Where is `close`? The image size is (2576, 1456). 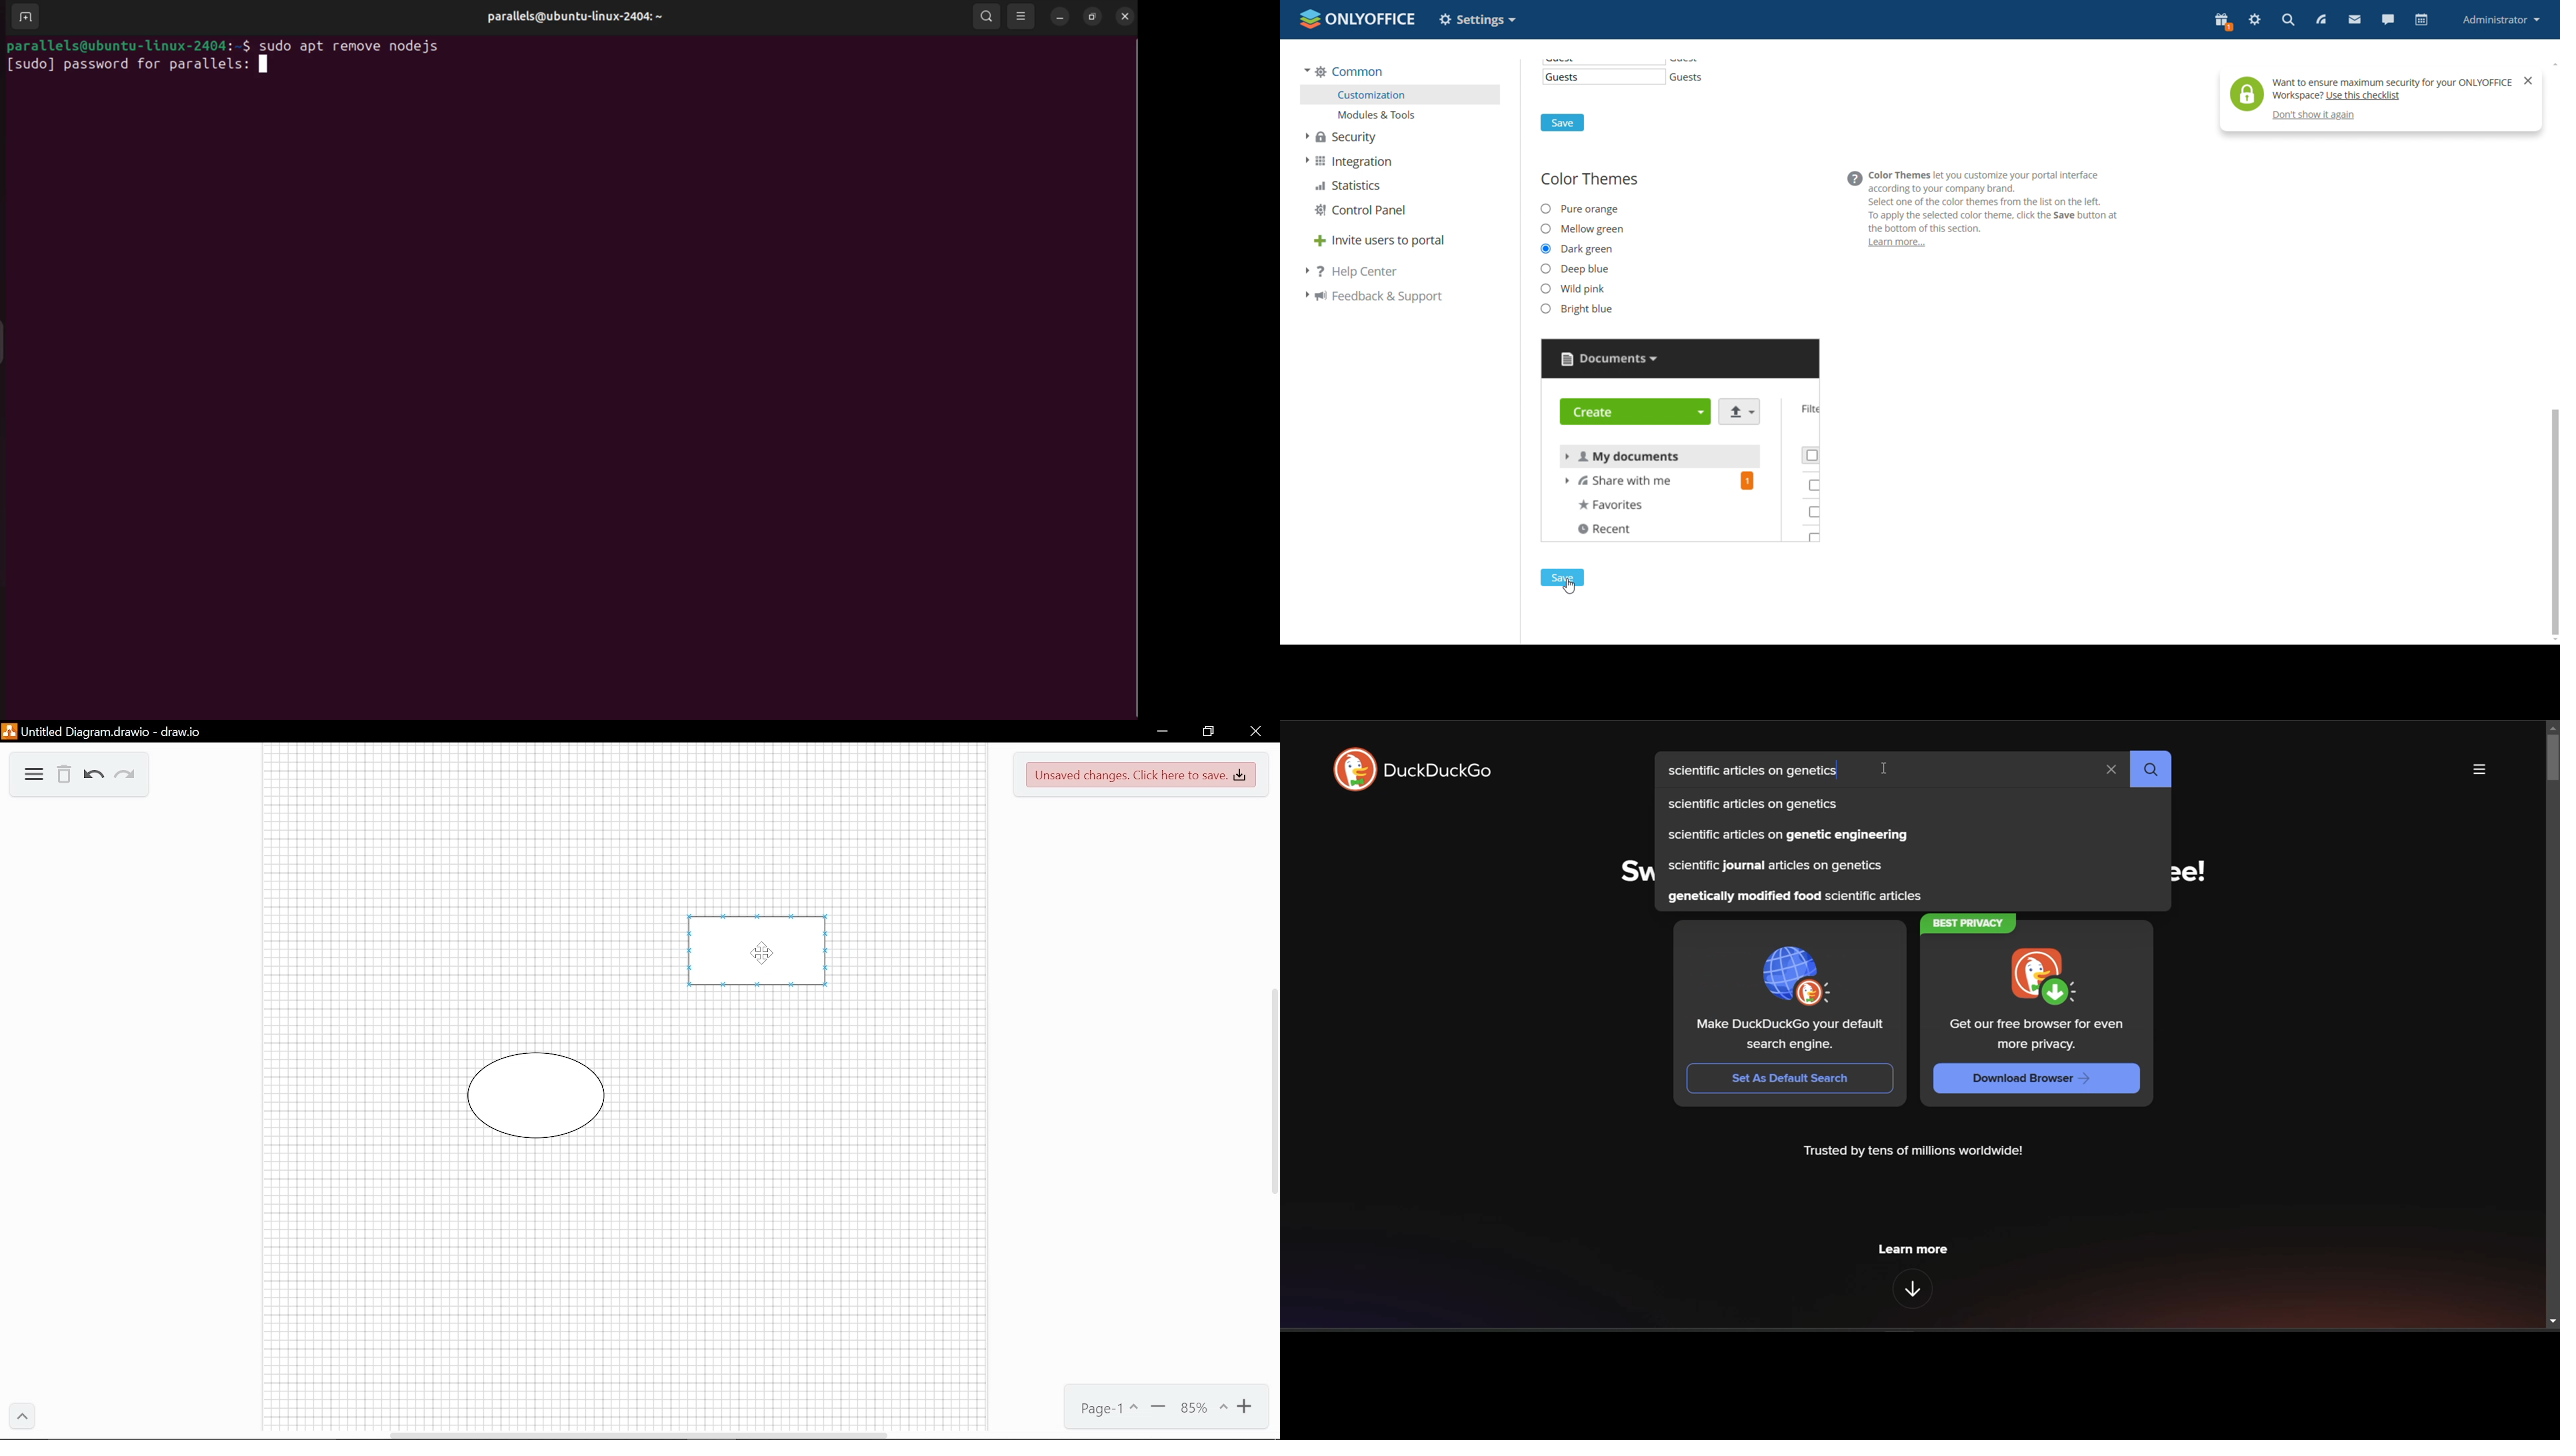 close is located at coordinates (1124, 15).